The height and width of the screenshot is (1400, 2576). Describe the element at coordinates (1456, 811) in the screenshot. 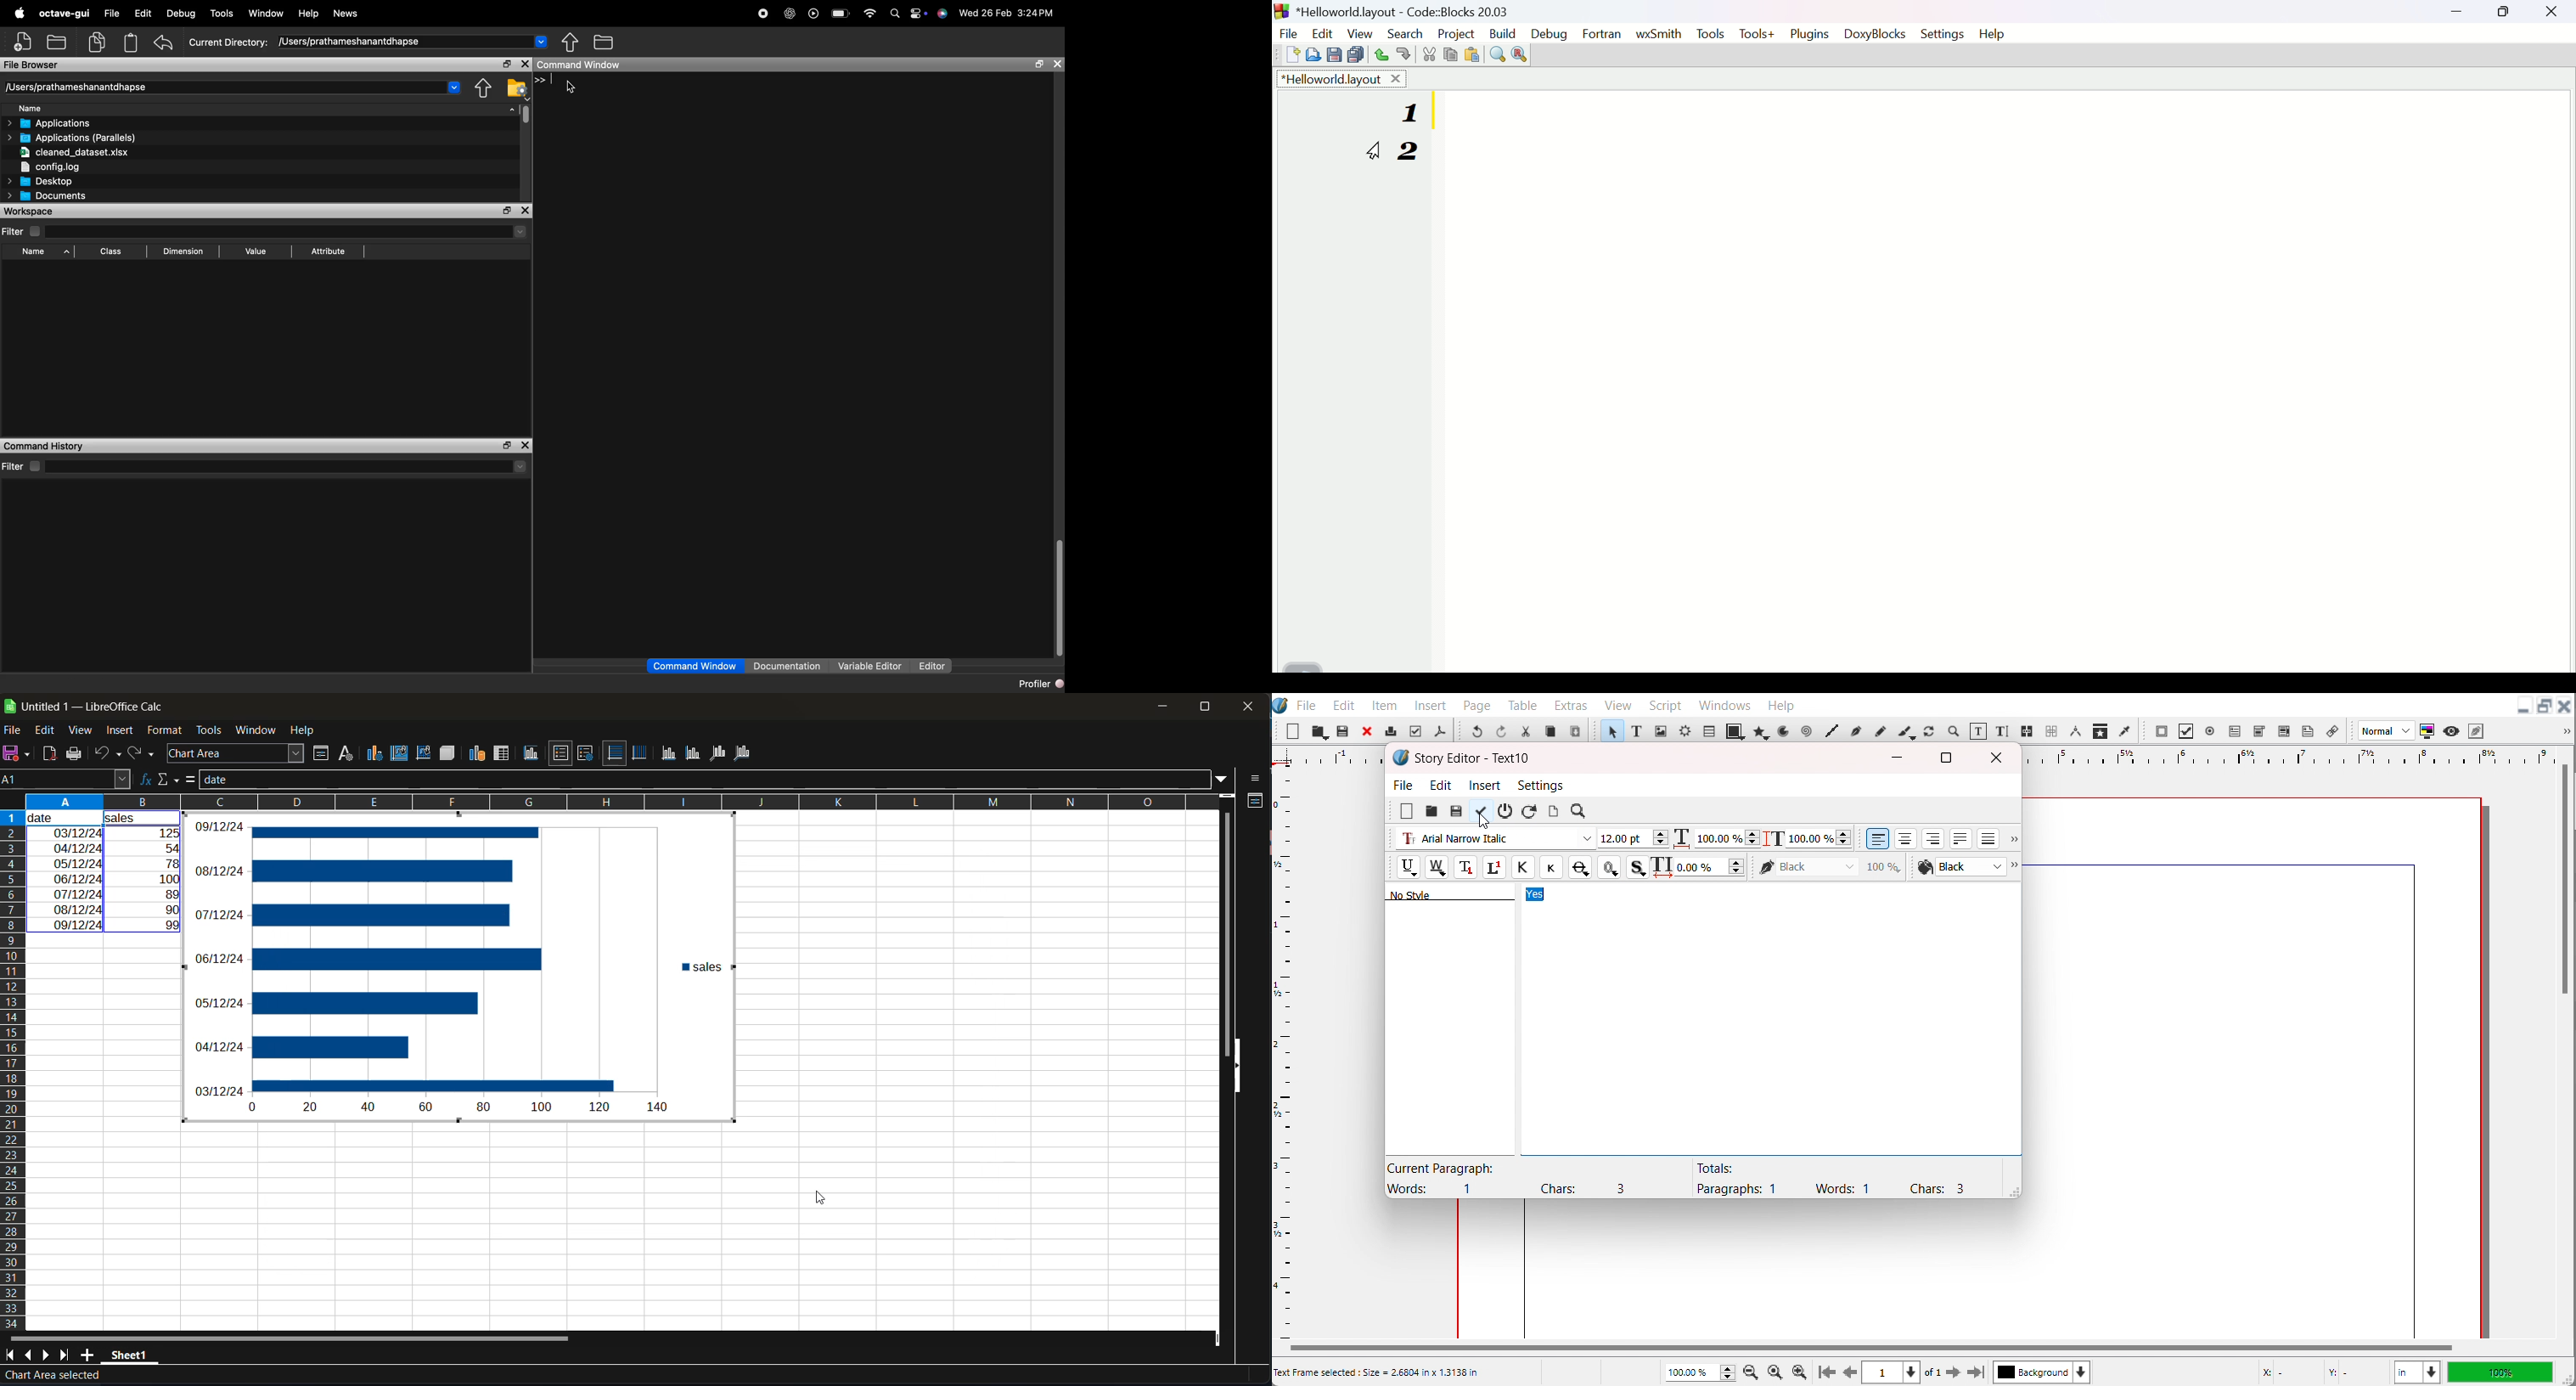

I see `Save` at that location.